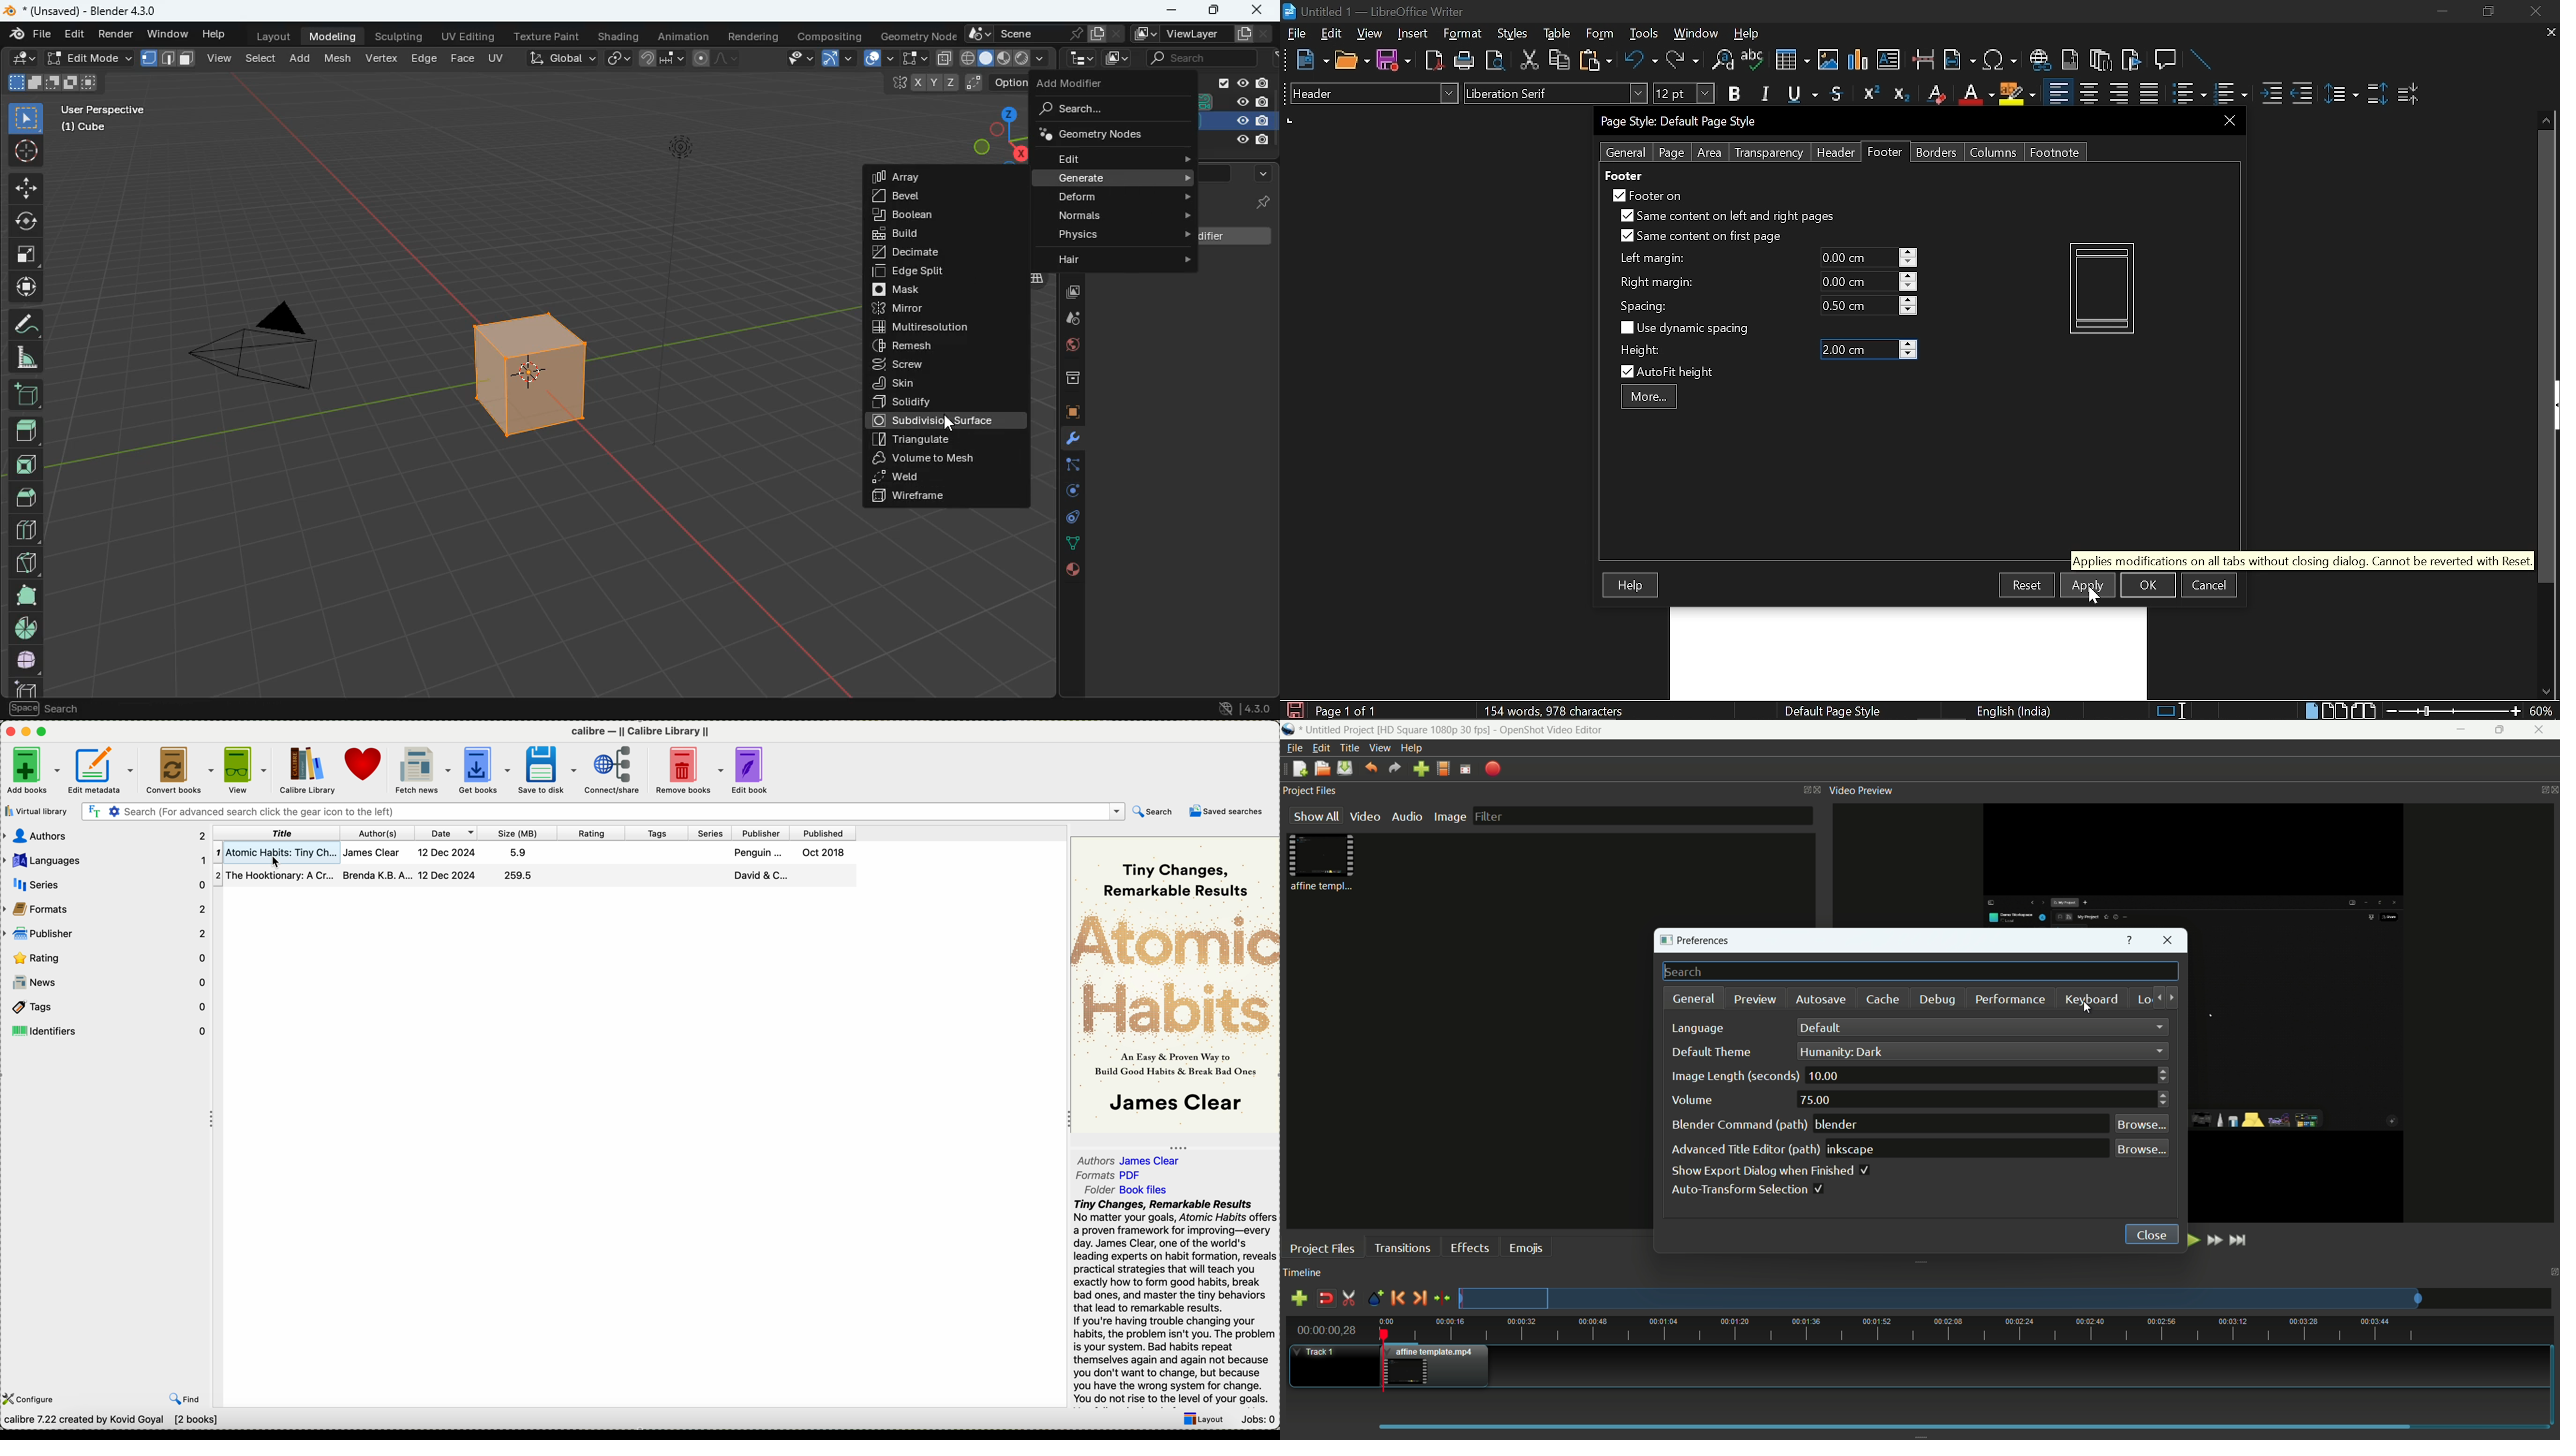  What do you see at coordinates (656, 833) in the screenshot?
I see `tags` at bounding box center [656, 833].